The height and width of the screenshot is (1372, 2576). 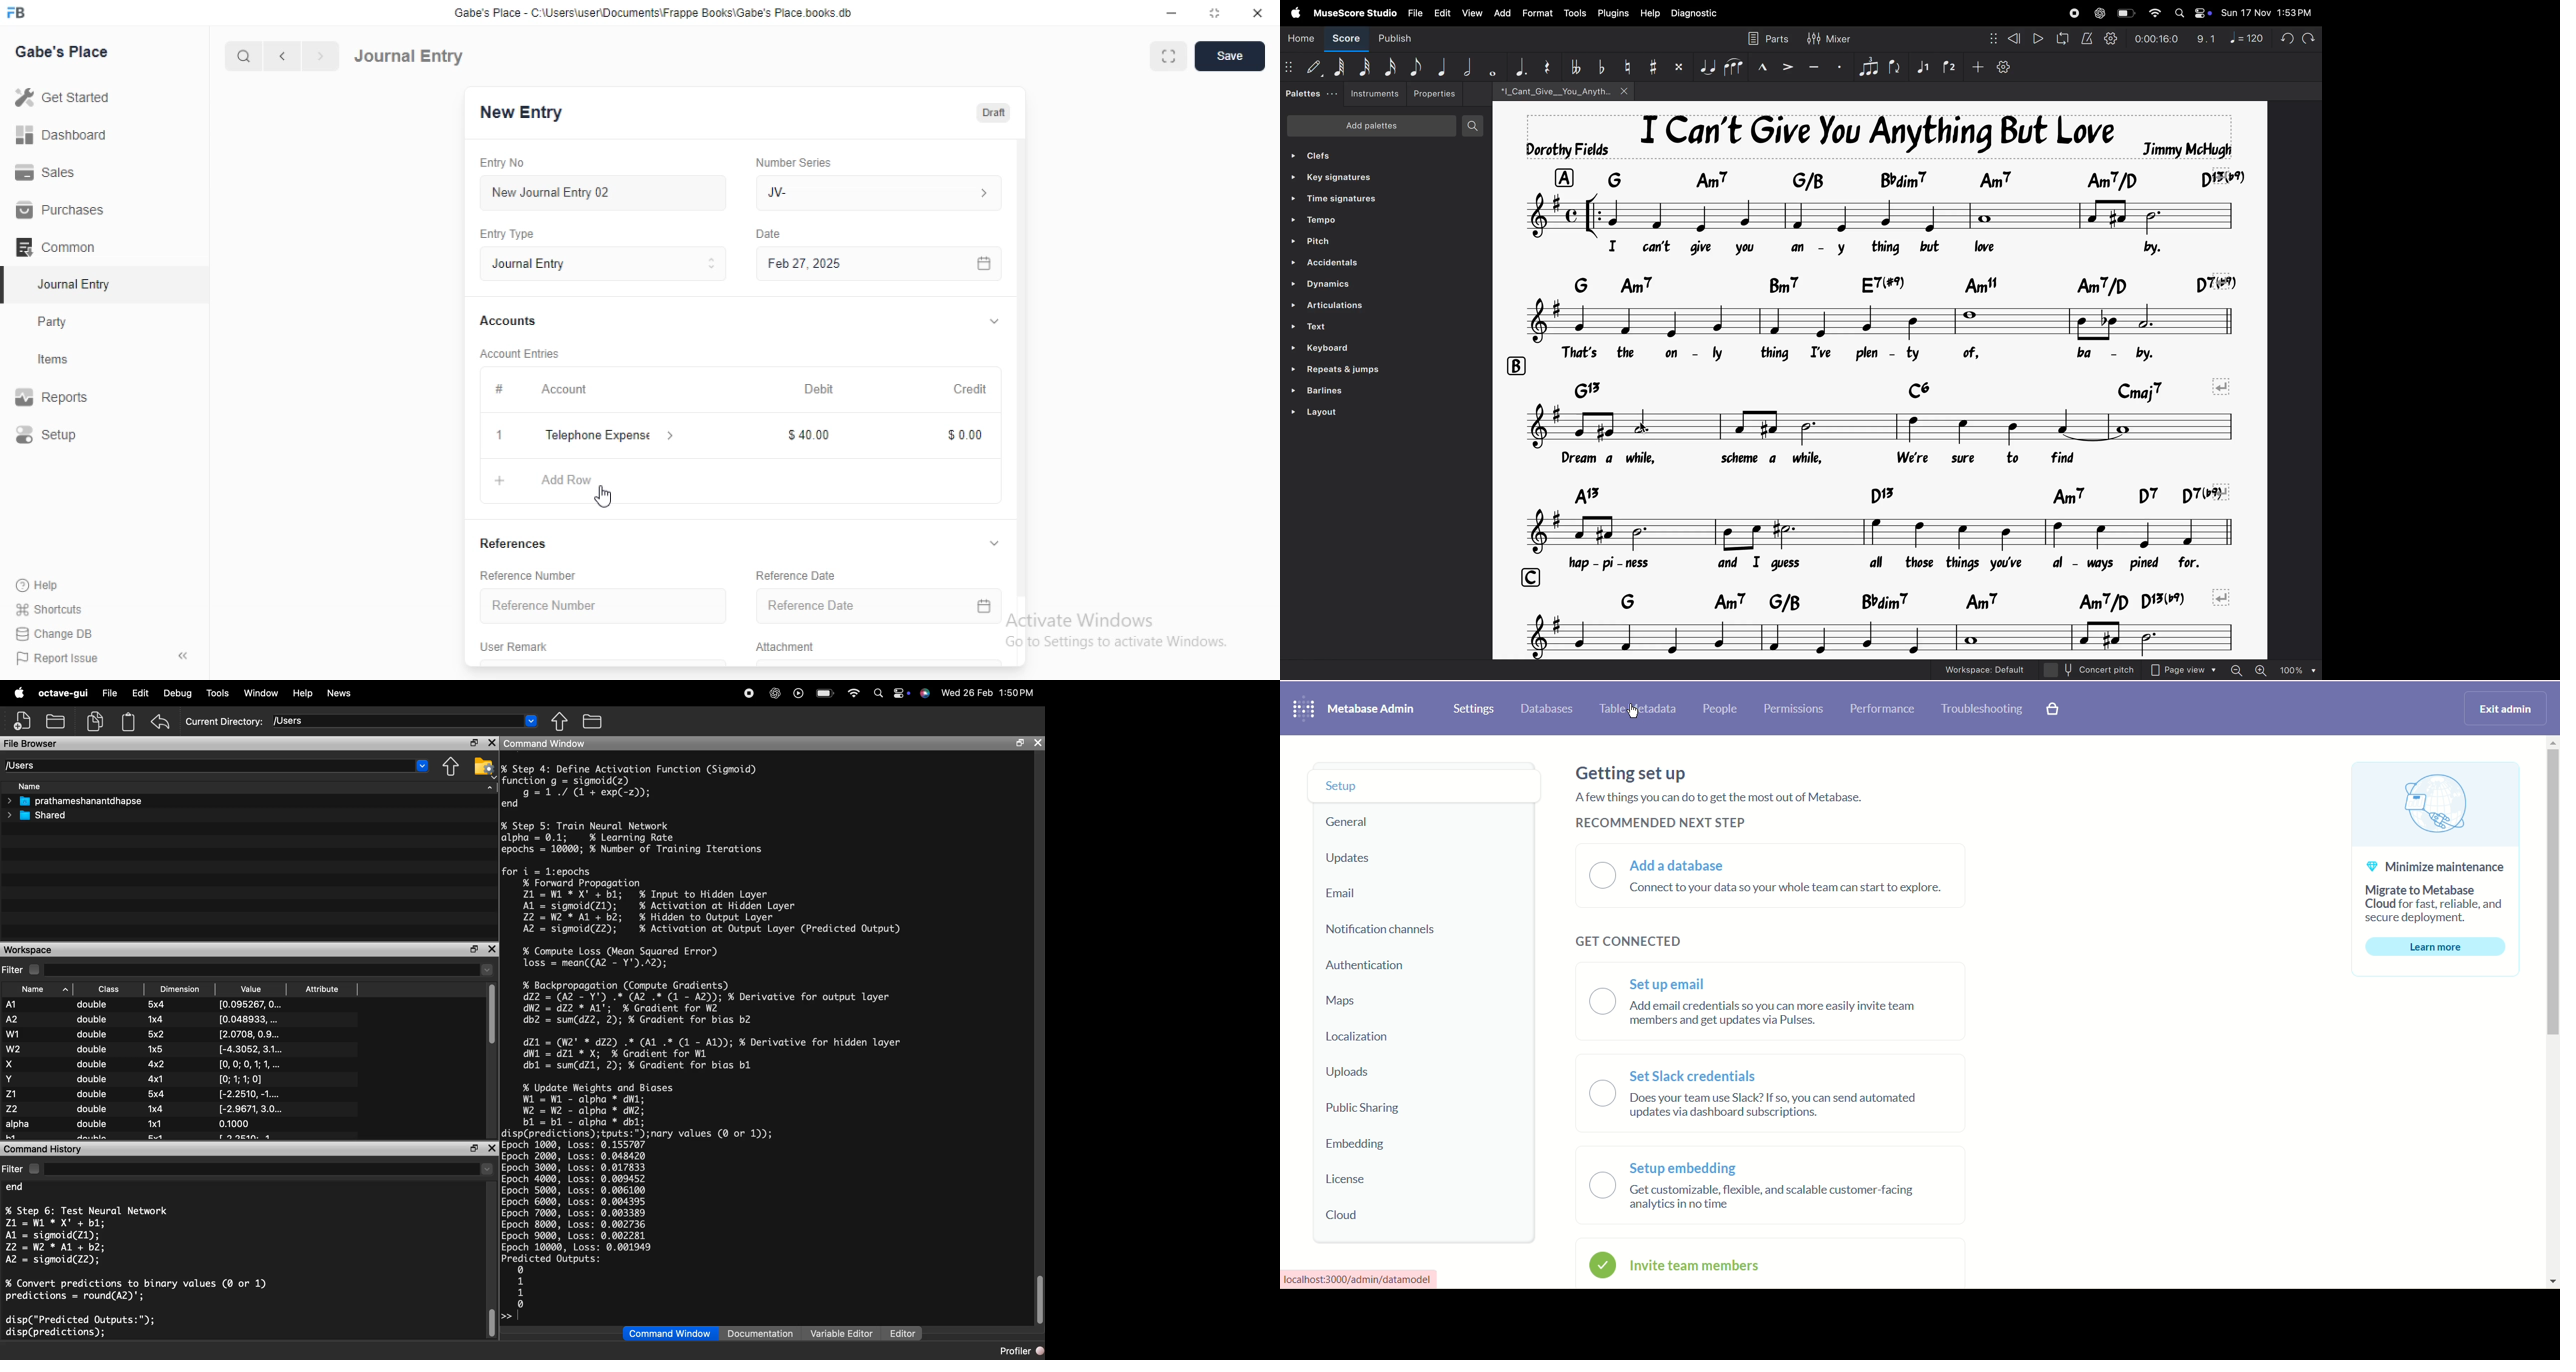 I want to click on diagnostic, so click(x=1698, y=15).